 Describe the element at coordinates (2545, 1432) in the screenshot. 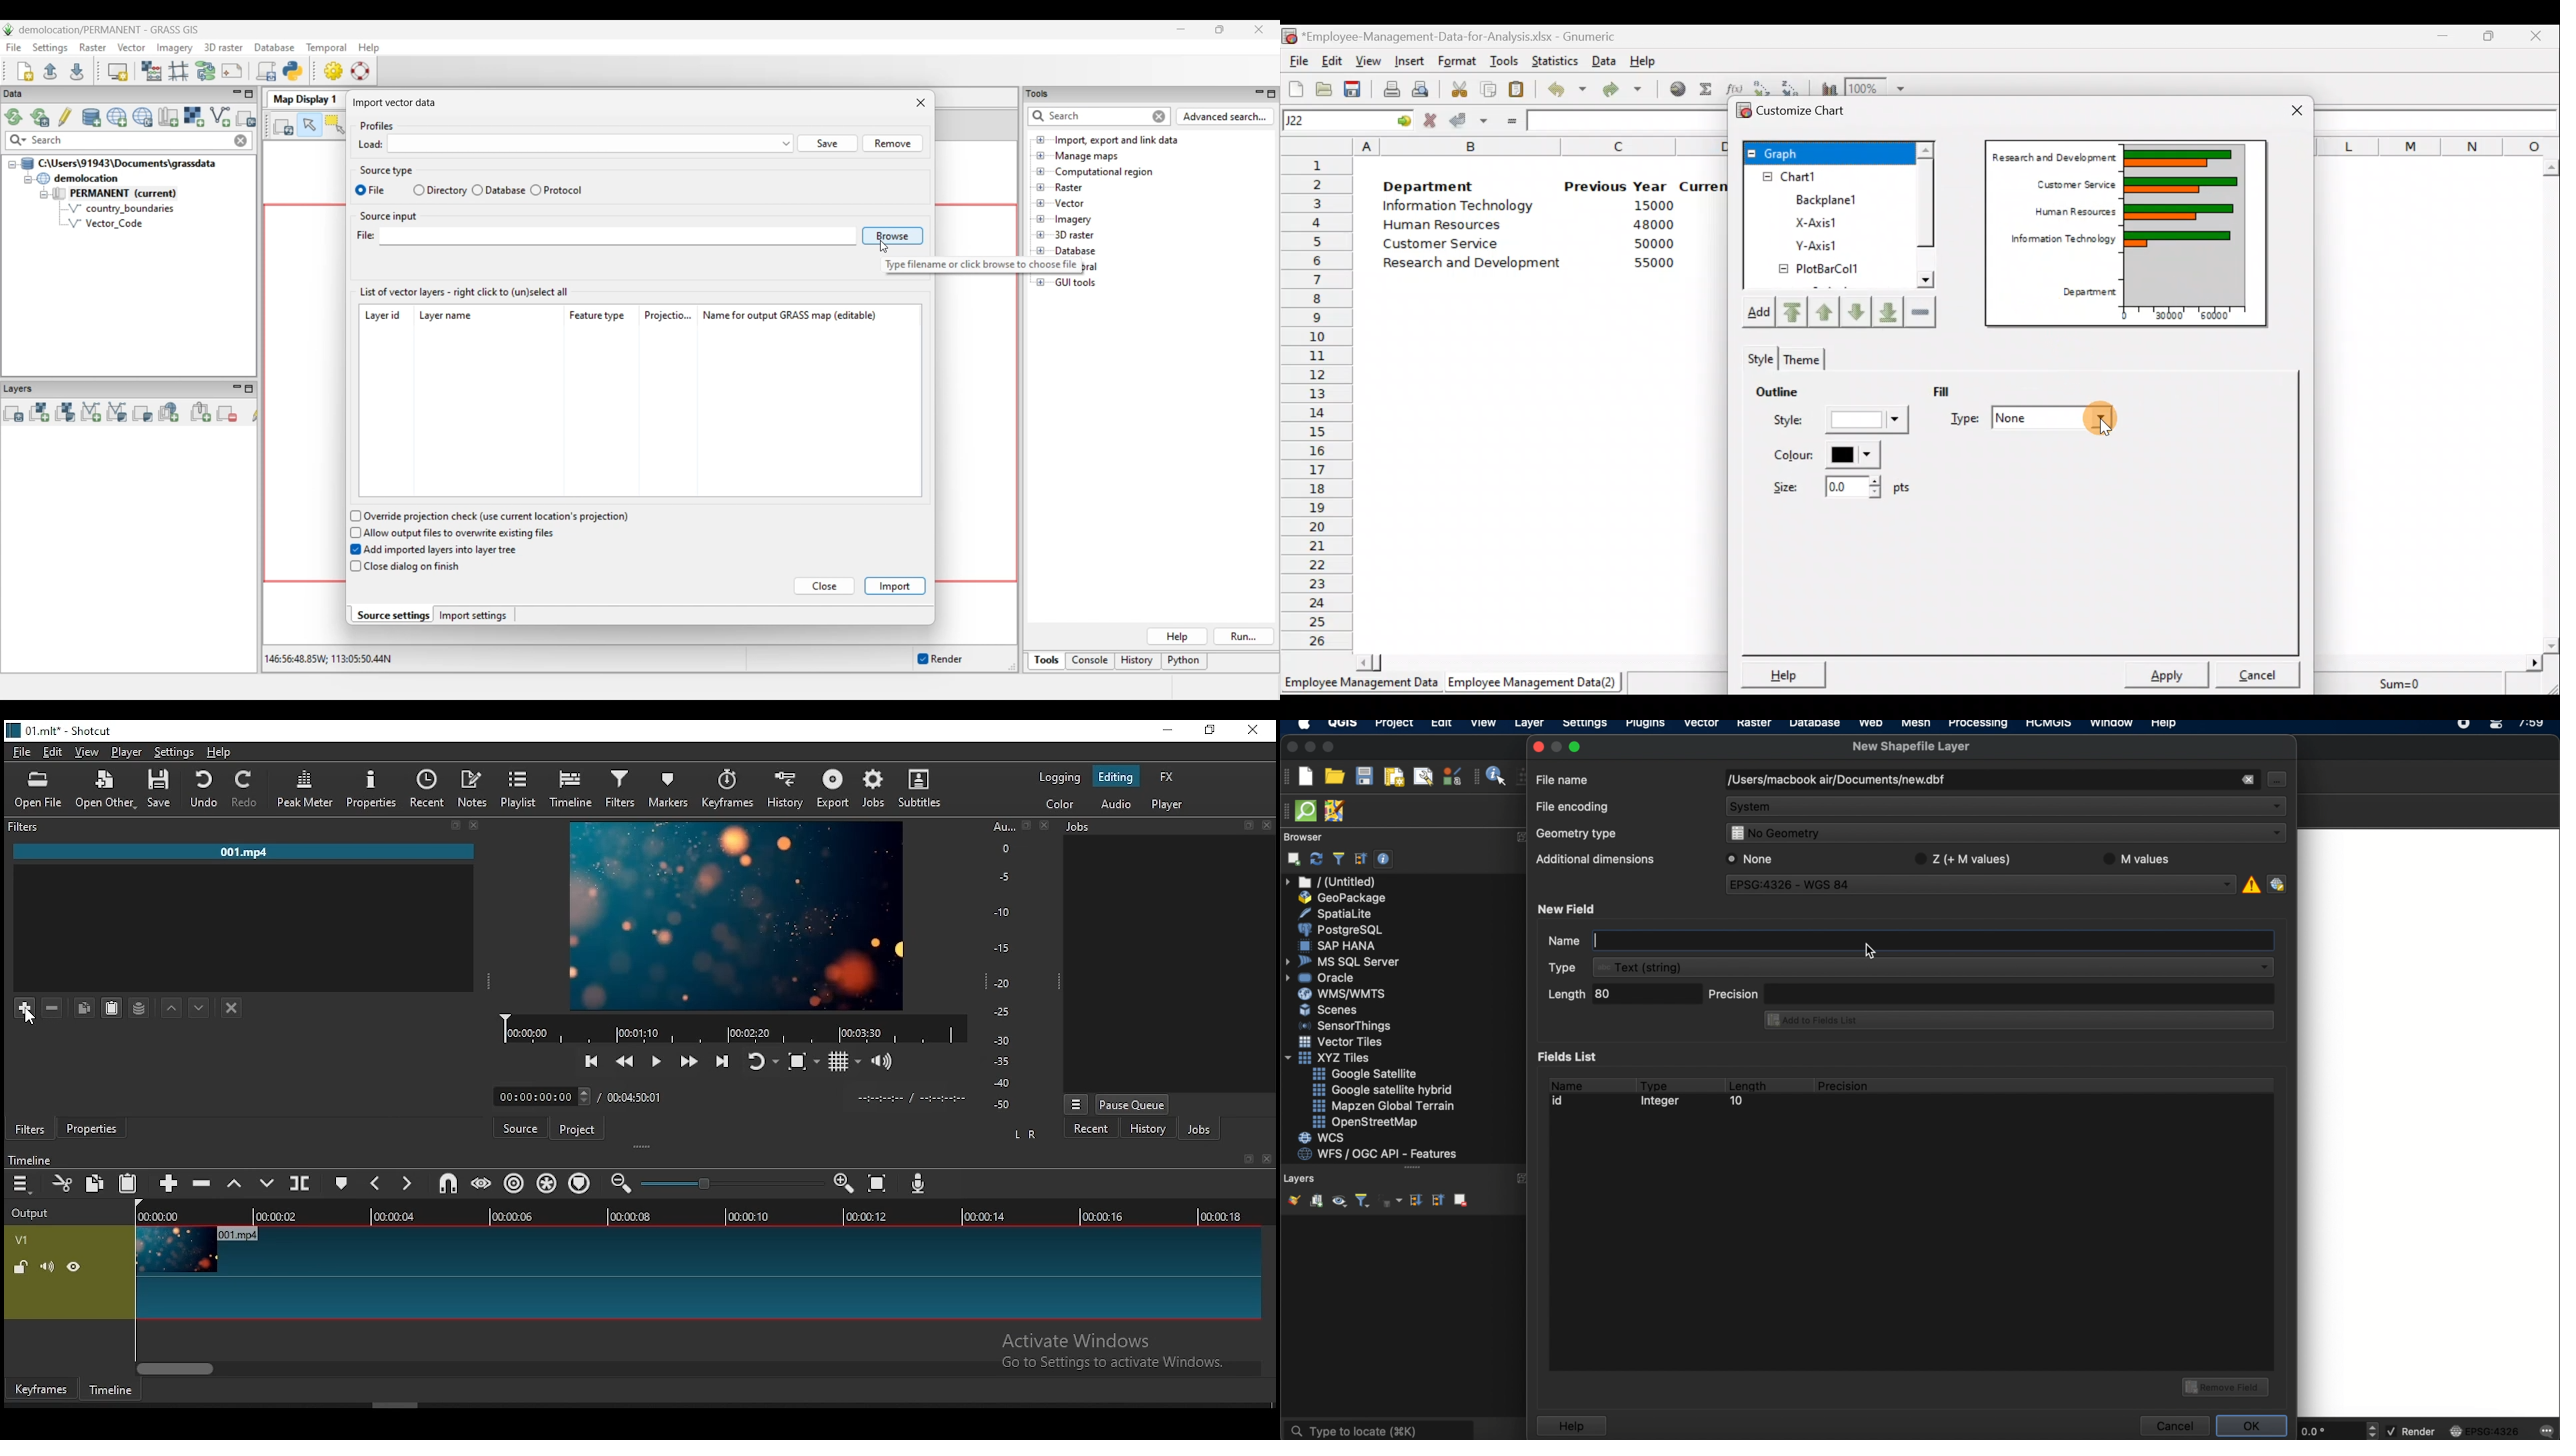

I see `messages` at that location.